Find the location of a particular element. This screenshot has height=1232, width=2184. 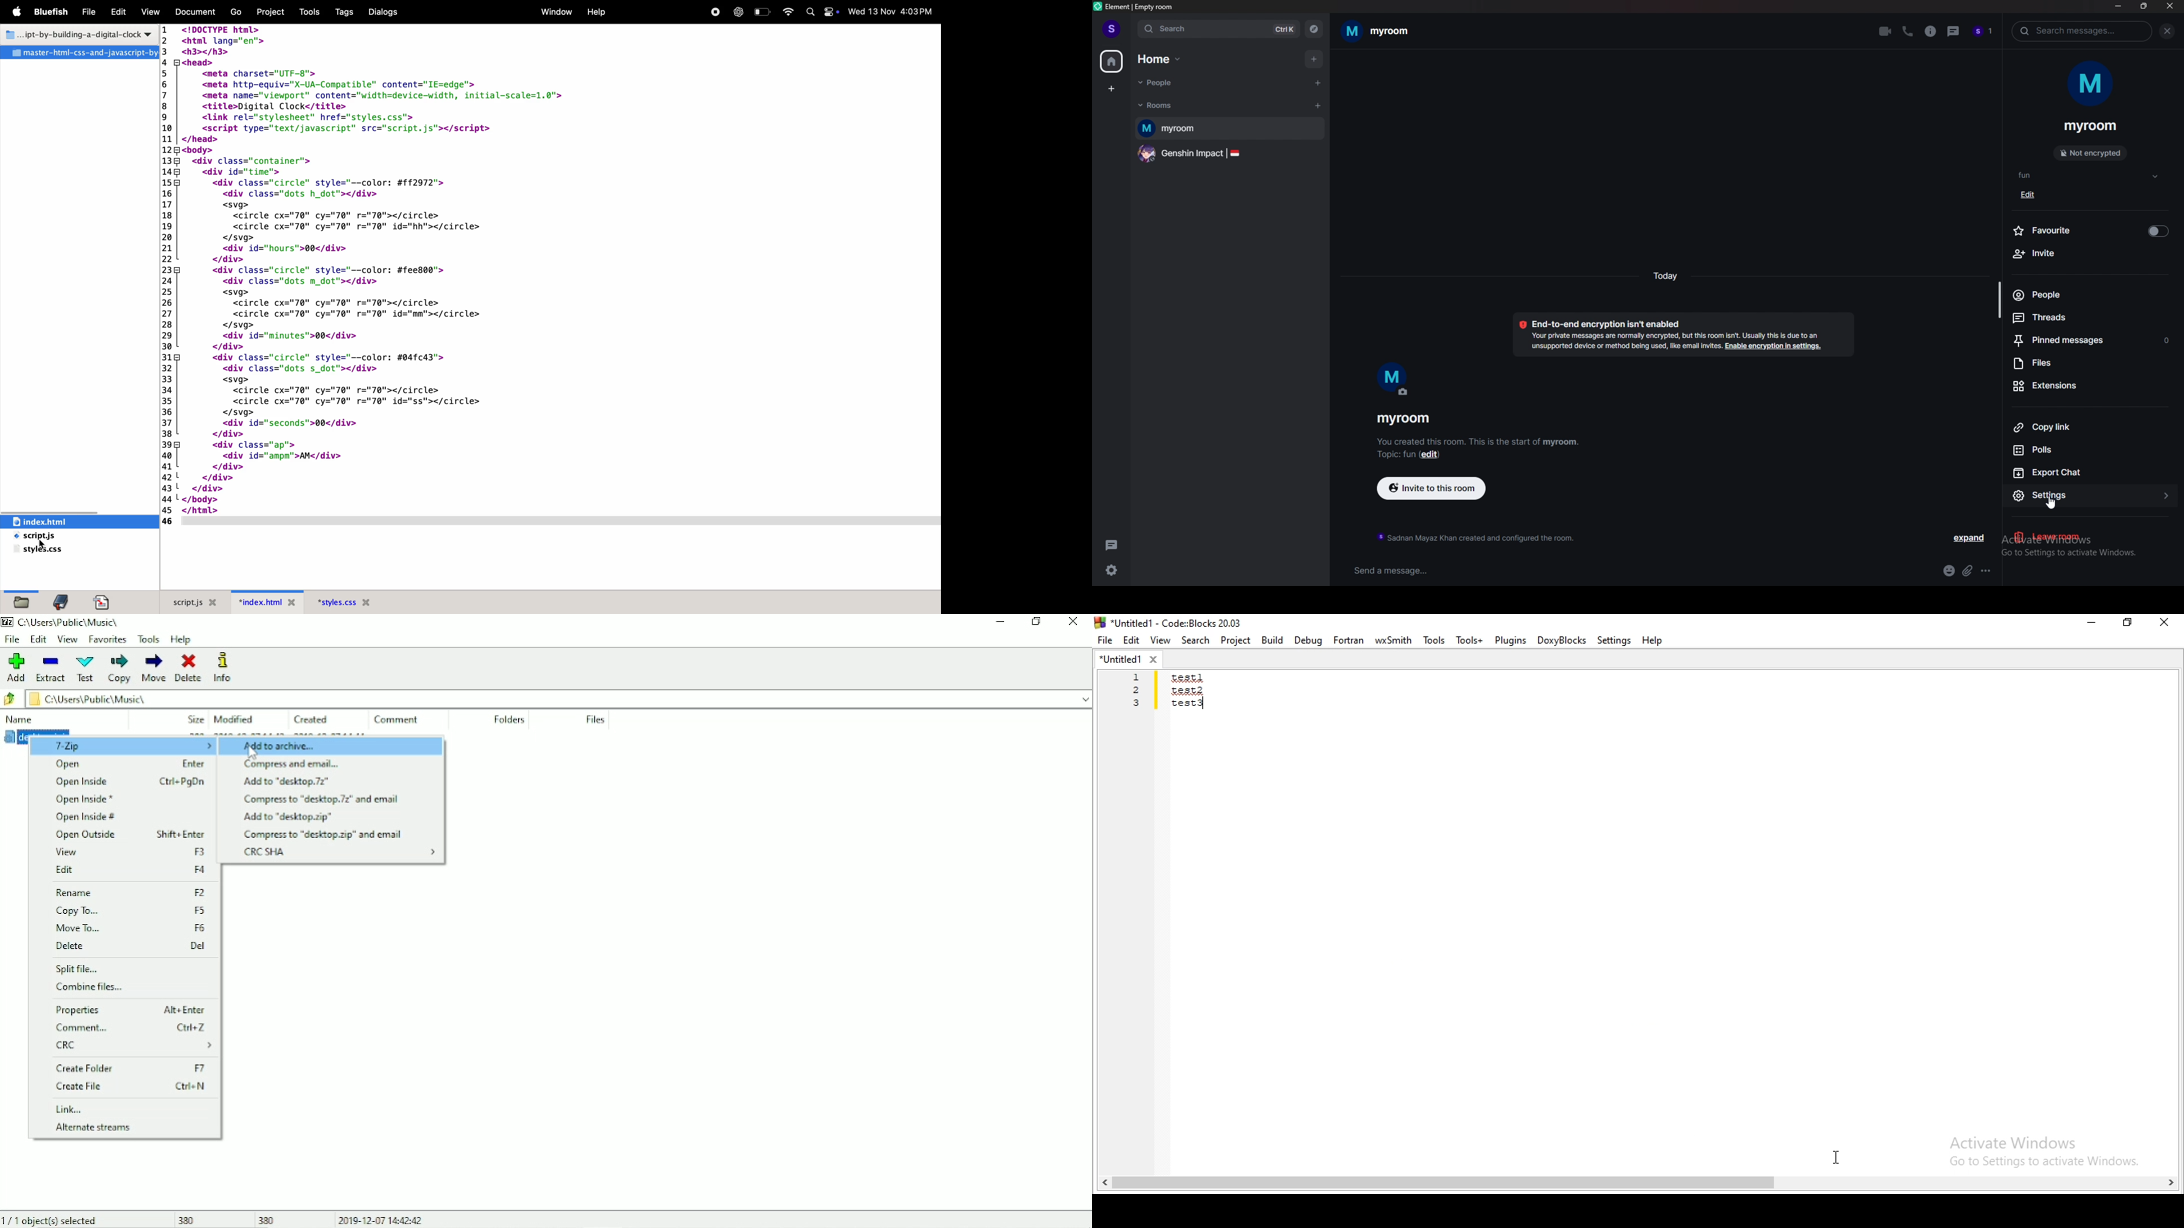

Help is located at coordinates (1653, 641).